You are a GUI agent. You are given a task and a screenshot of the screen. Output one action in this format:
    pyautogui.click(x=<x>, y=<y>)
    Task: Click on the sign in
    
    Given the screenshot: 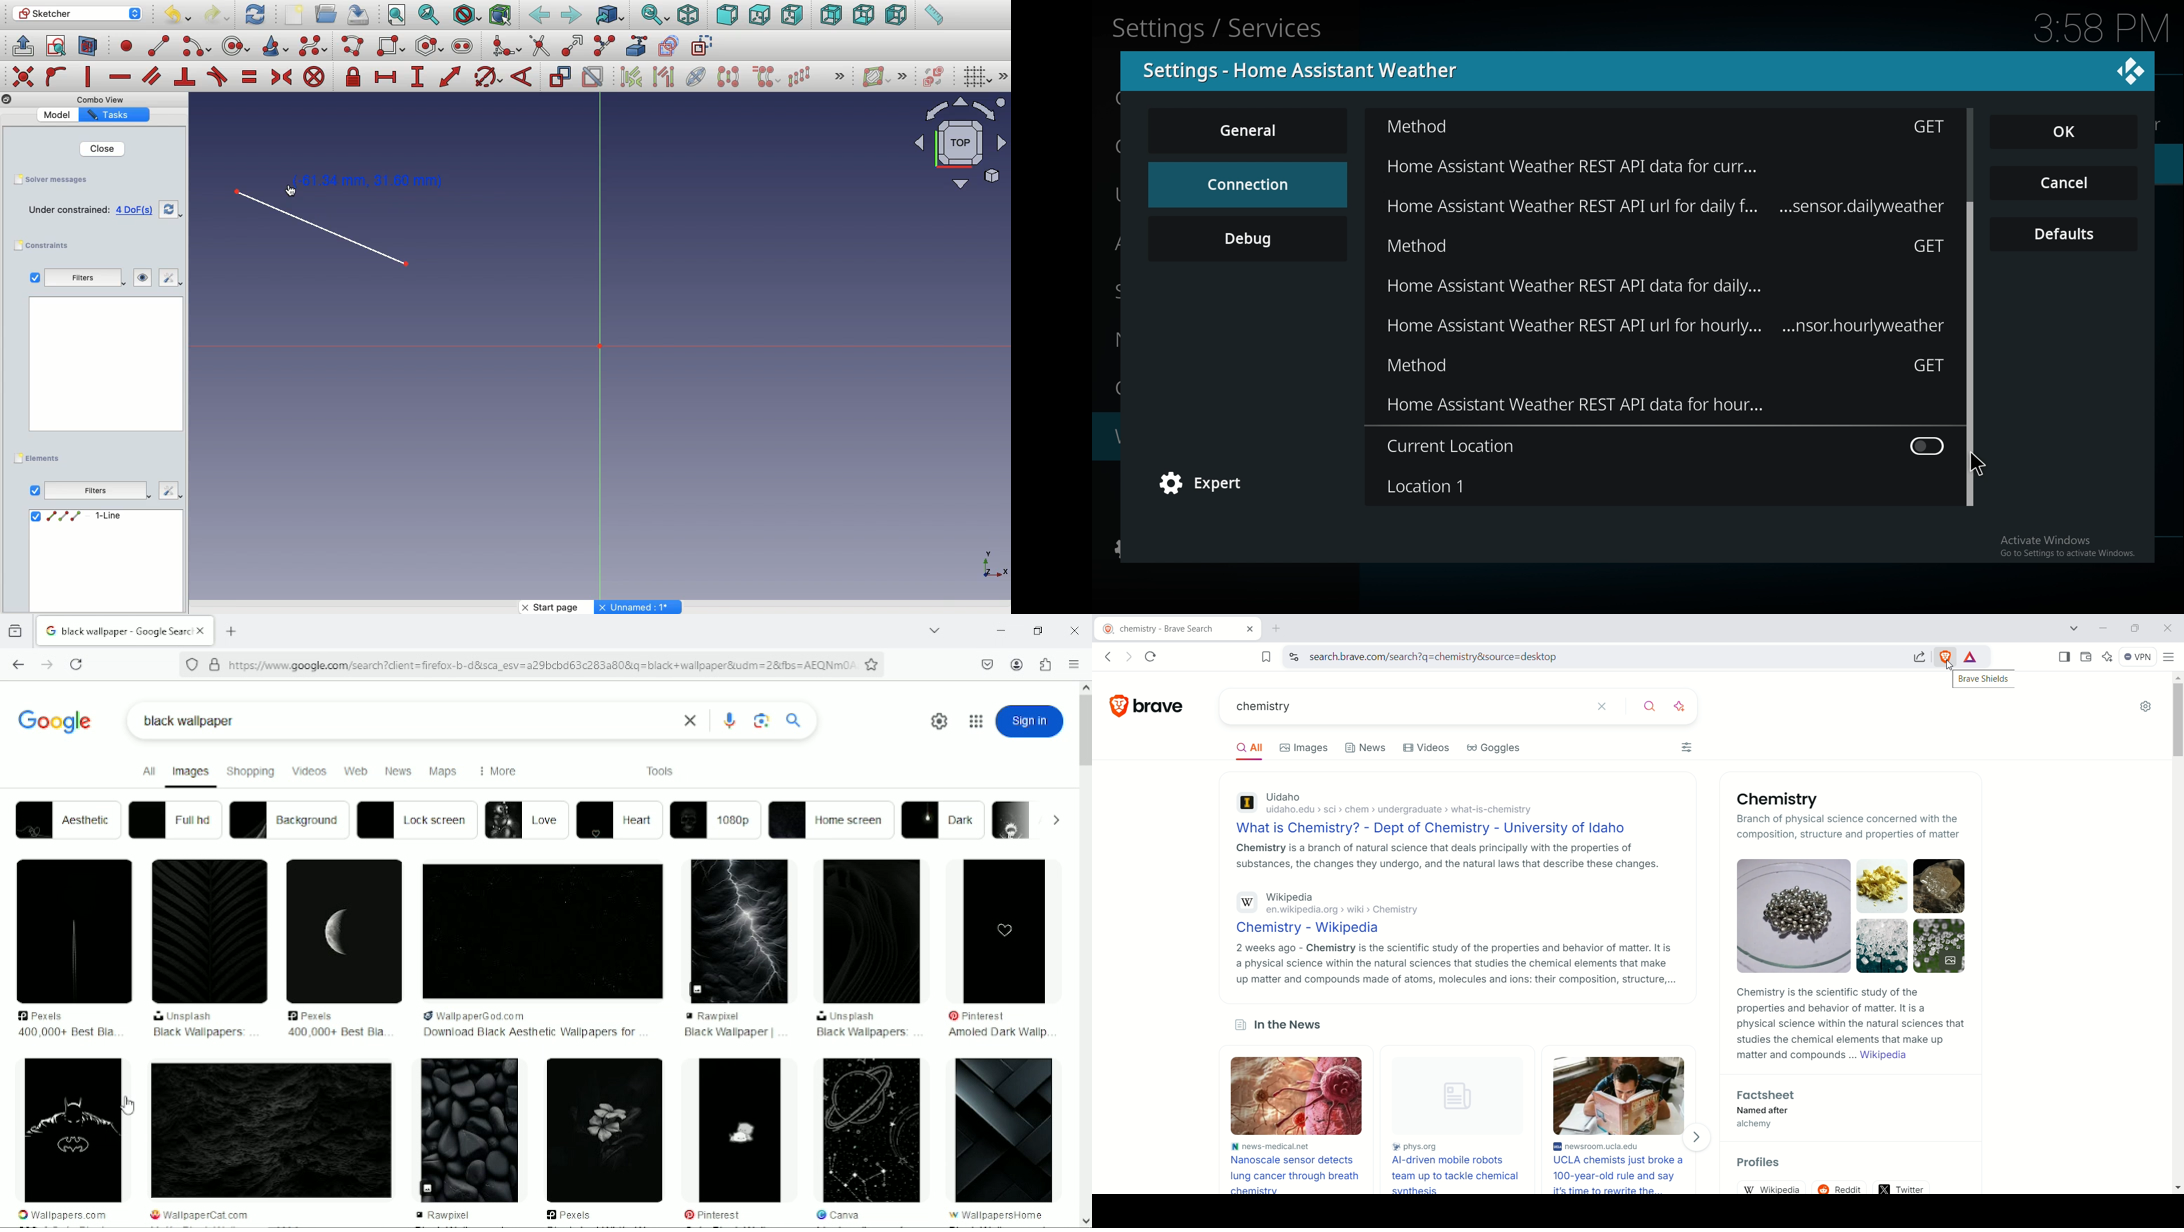 What is the action you would take?
    pyautogui.click(x=1030, y=721)
    